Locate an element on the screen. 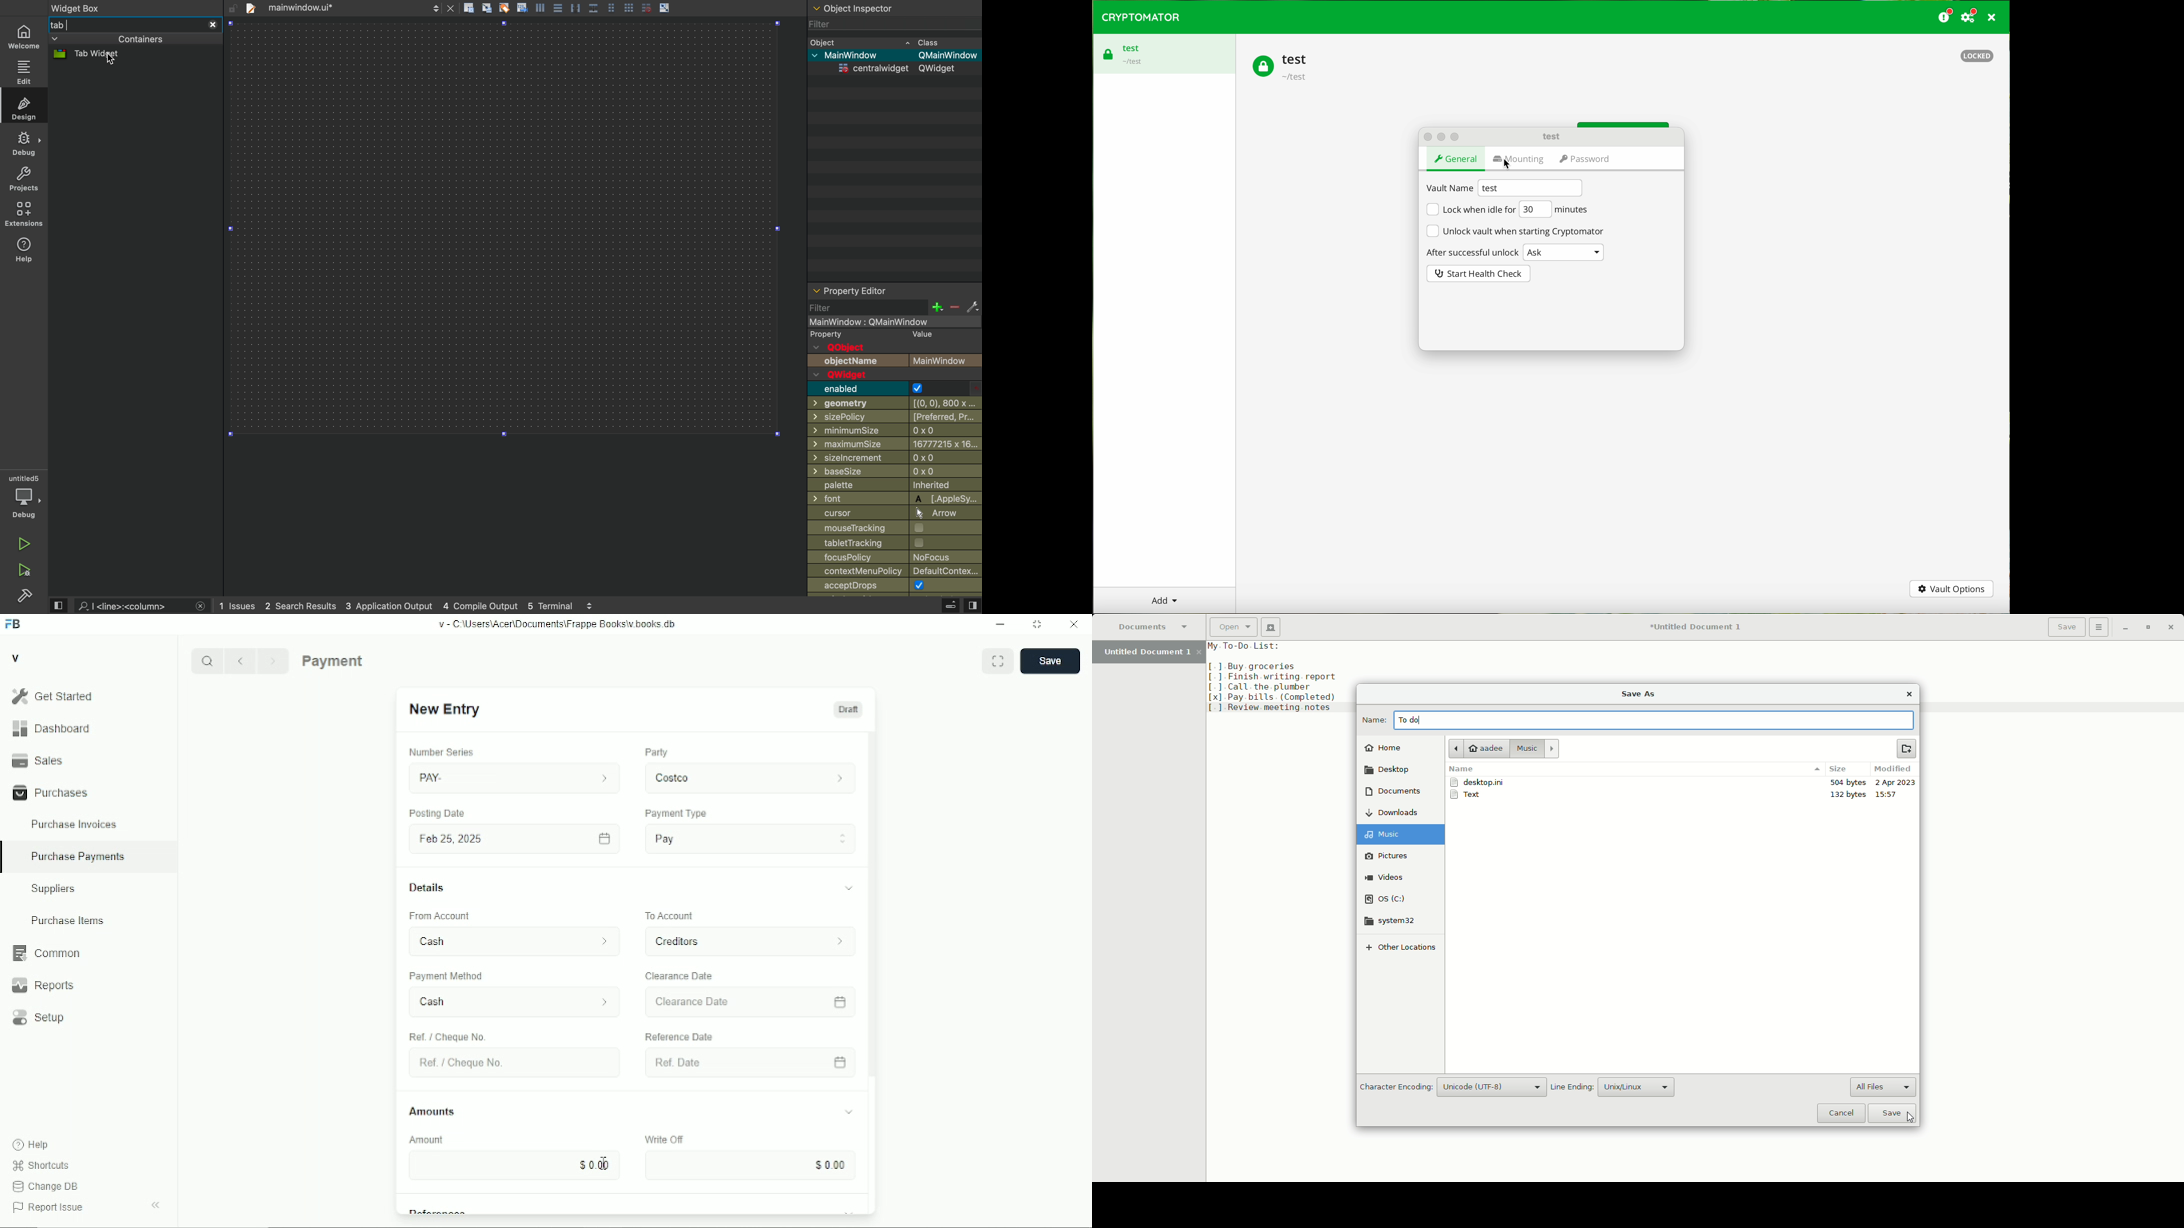 The image size is (2184, 1232). Design area is located at coordinates (506, 228).